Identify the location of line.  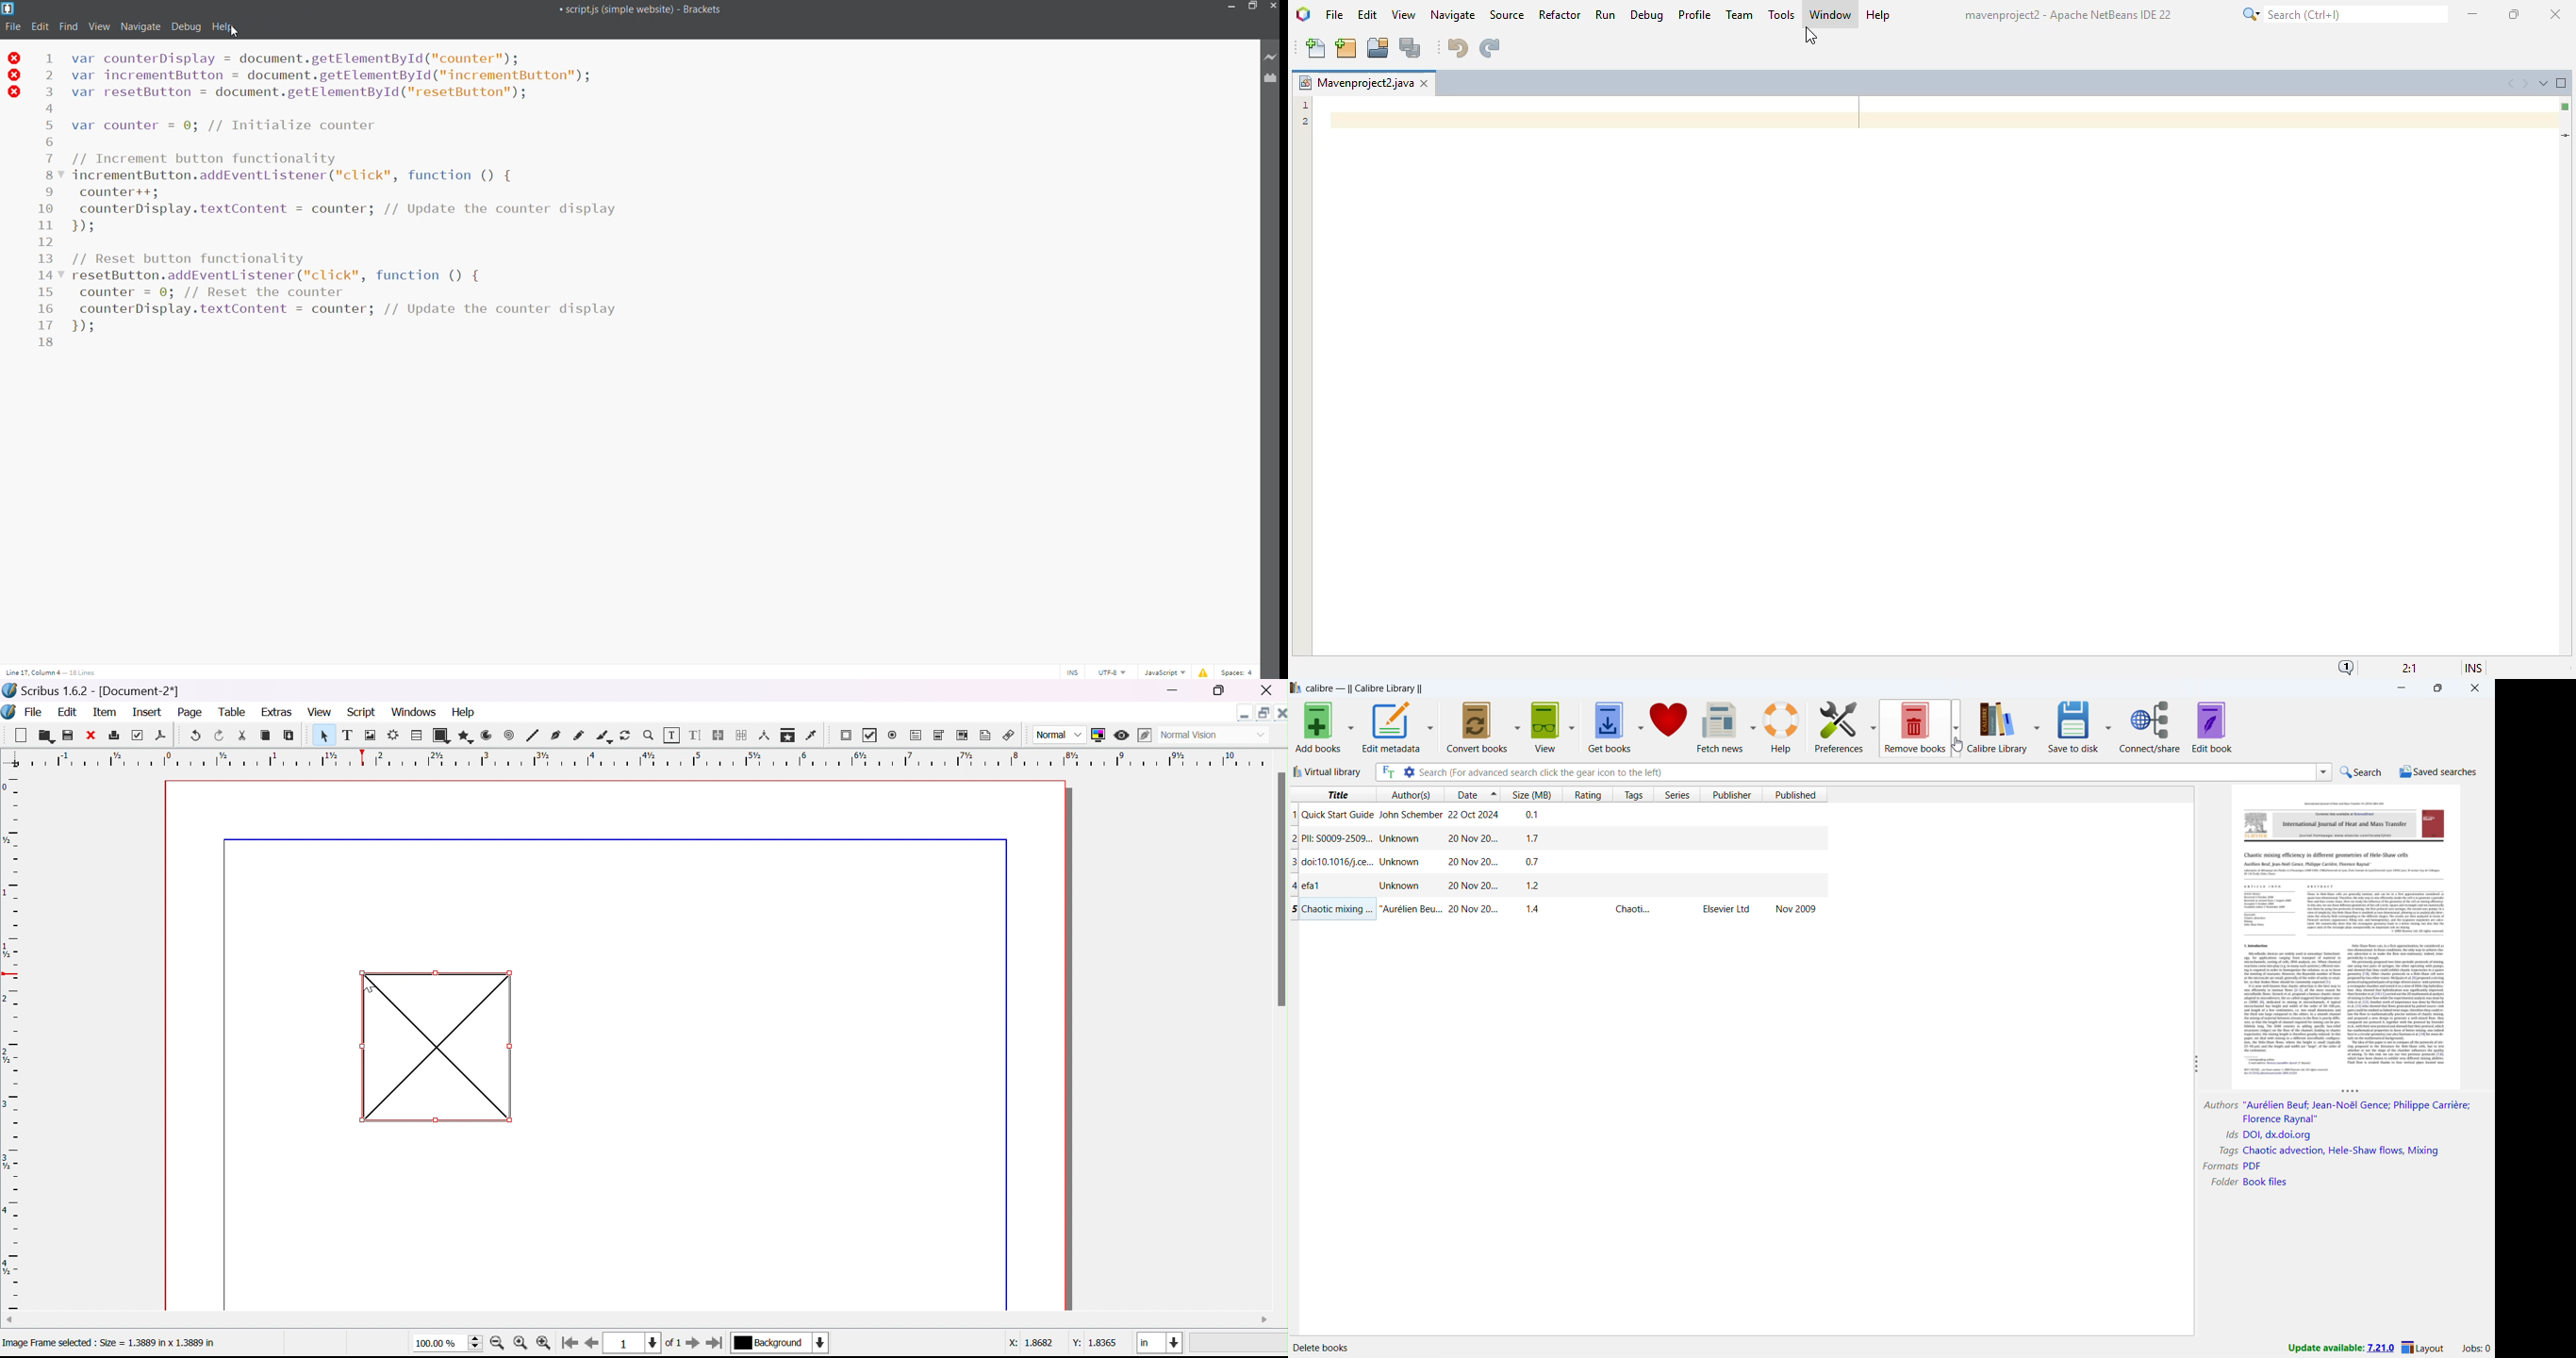
(532, 735).